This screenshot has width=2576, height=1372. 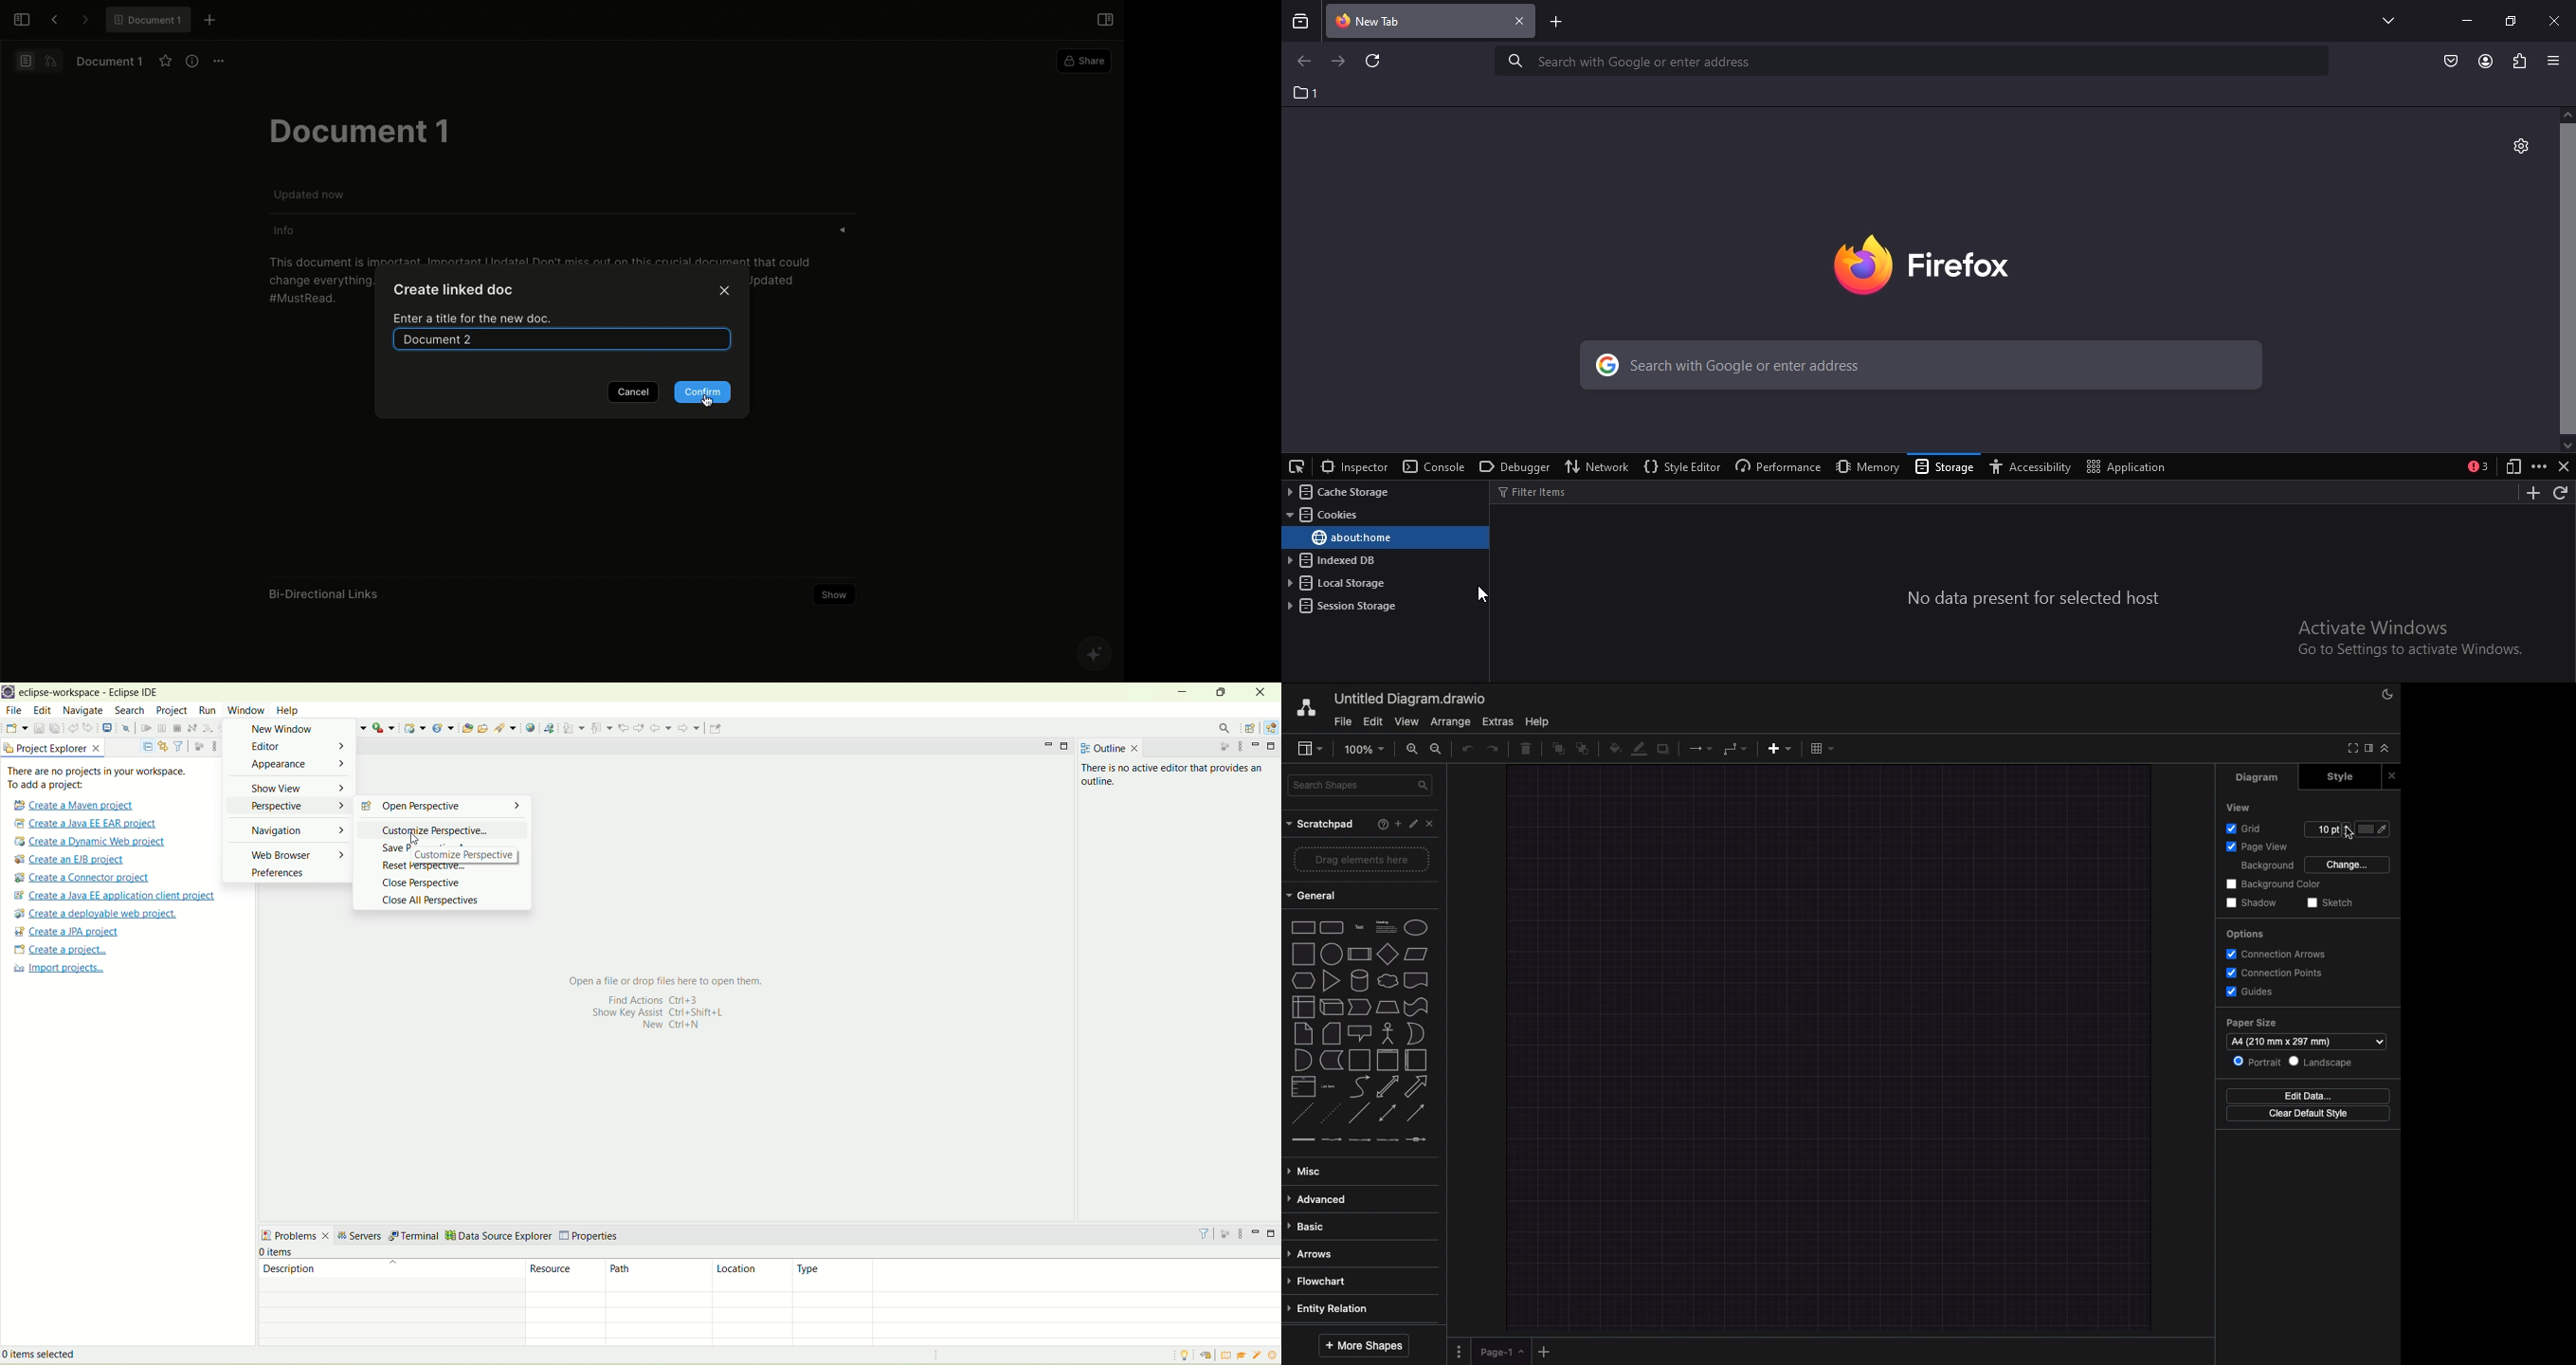 I want to click on minimize, so click(x=2466, y=20).